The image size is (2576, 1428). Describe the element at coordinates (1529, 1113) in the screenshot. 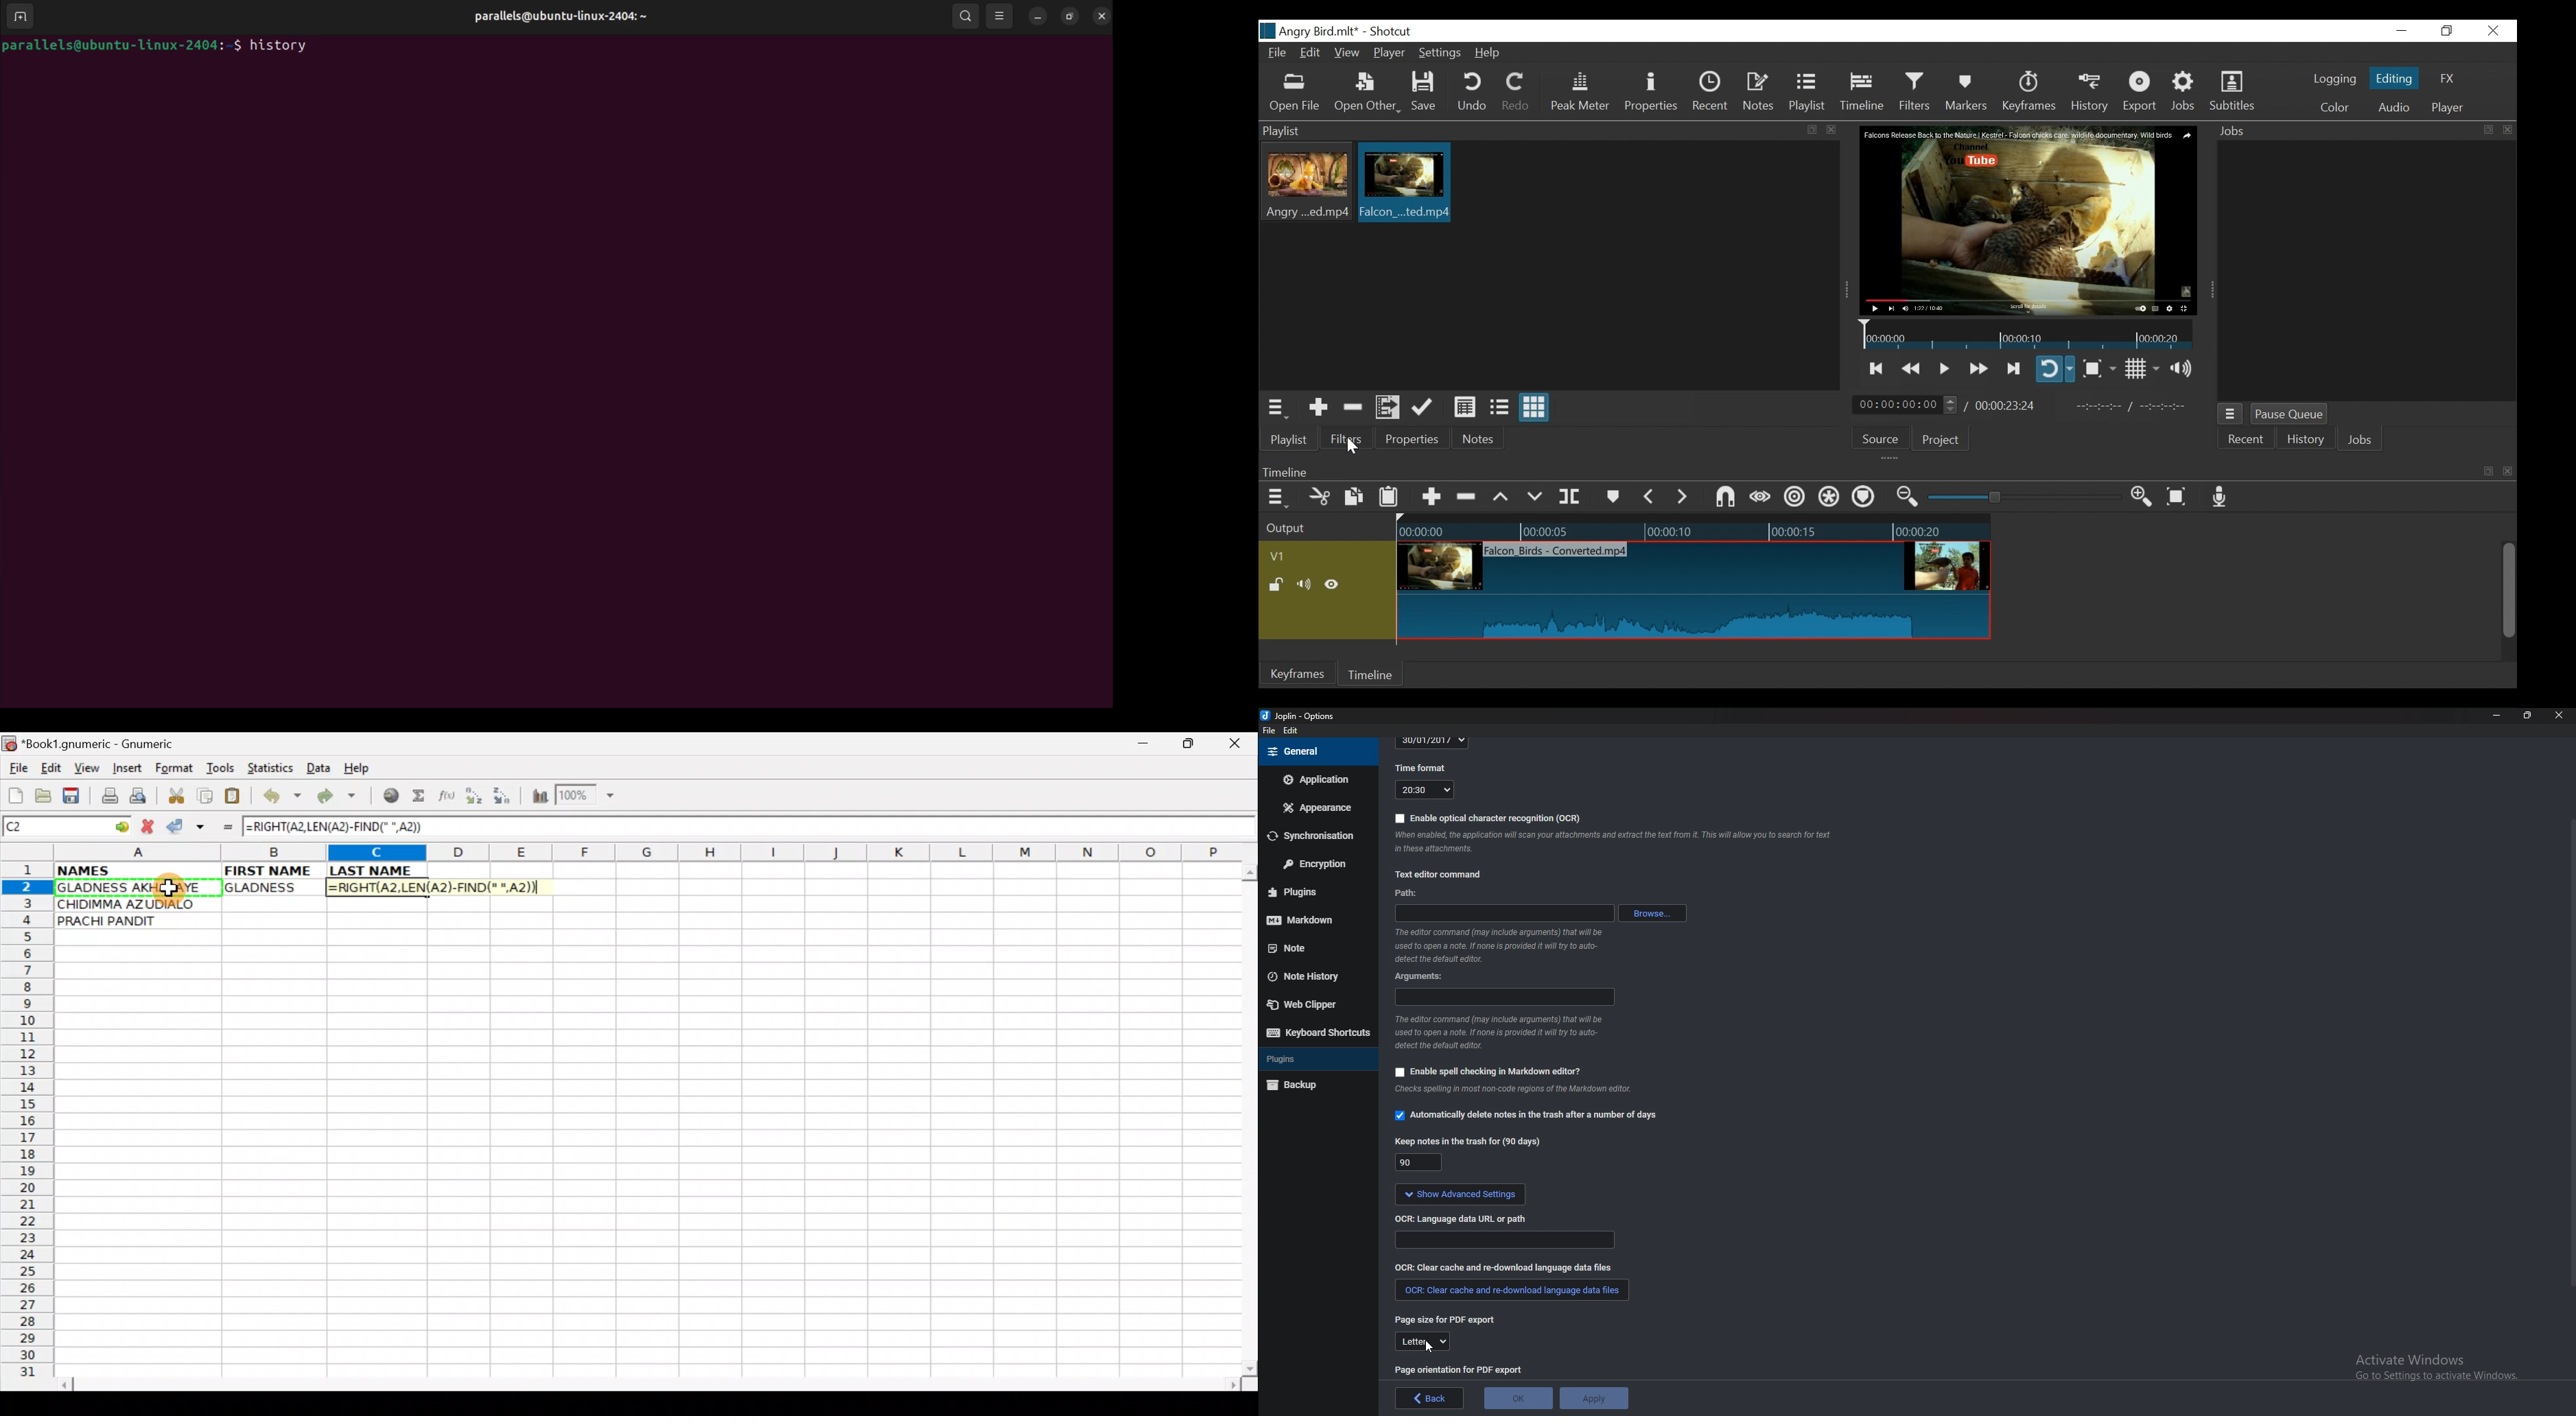

I see `Automatically delete notes` at that location.